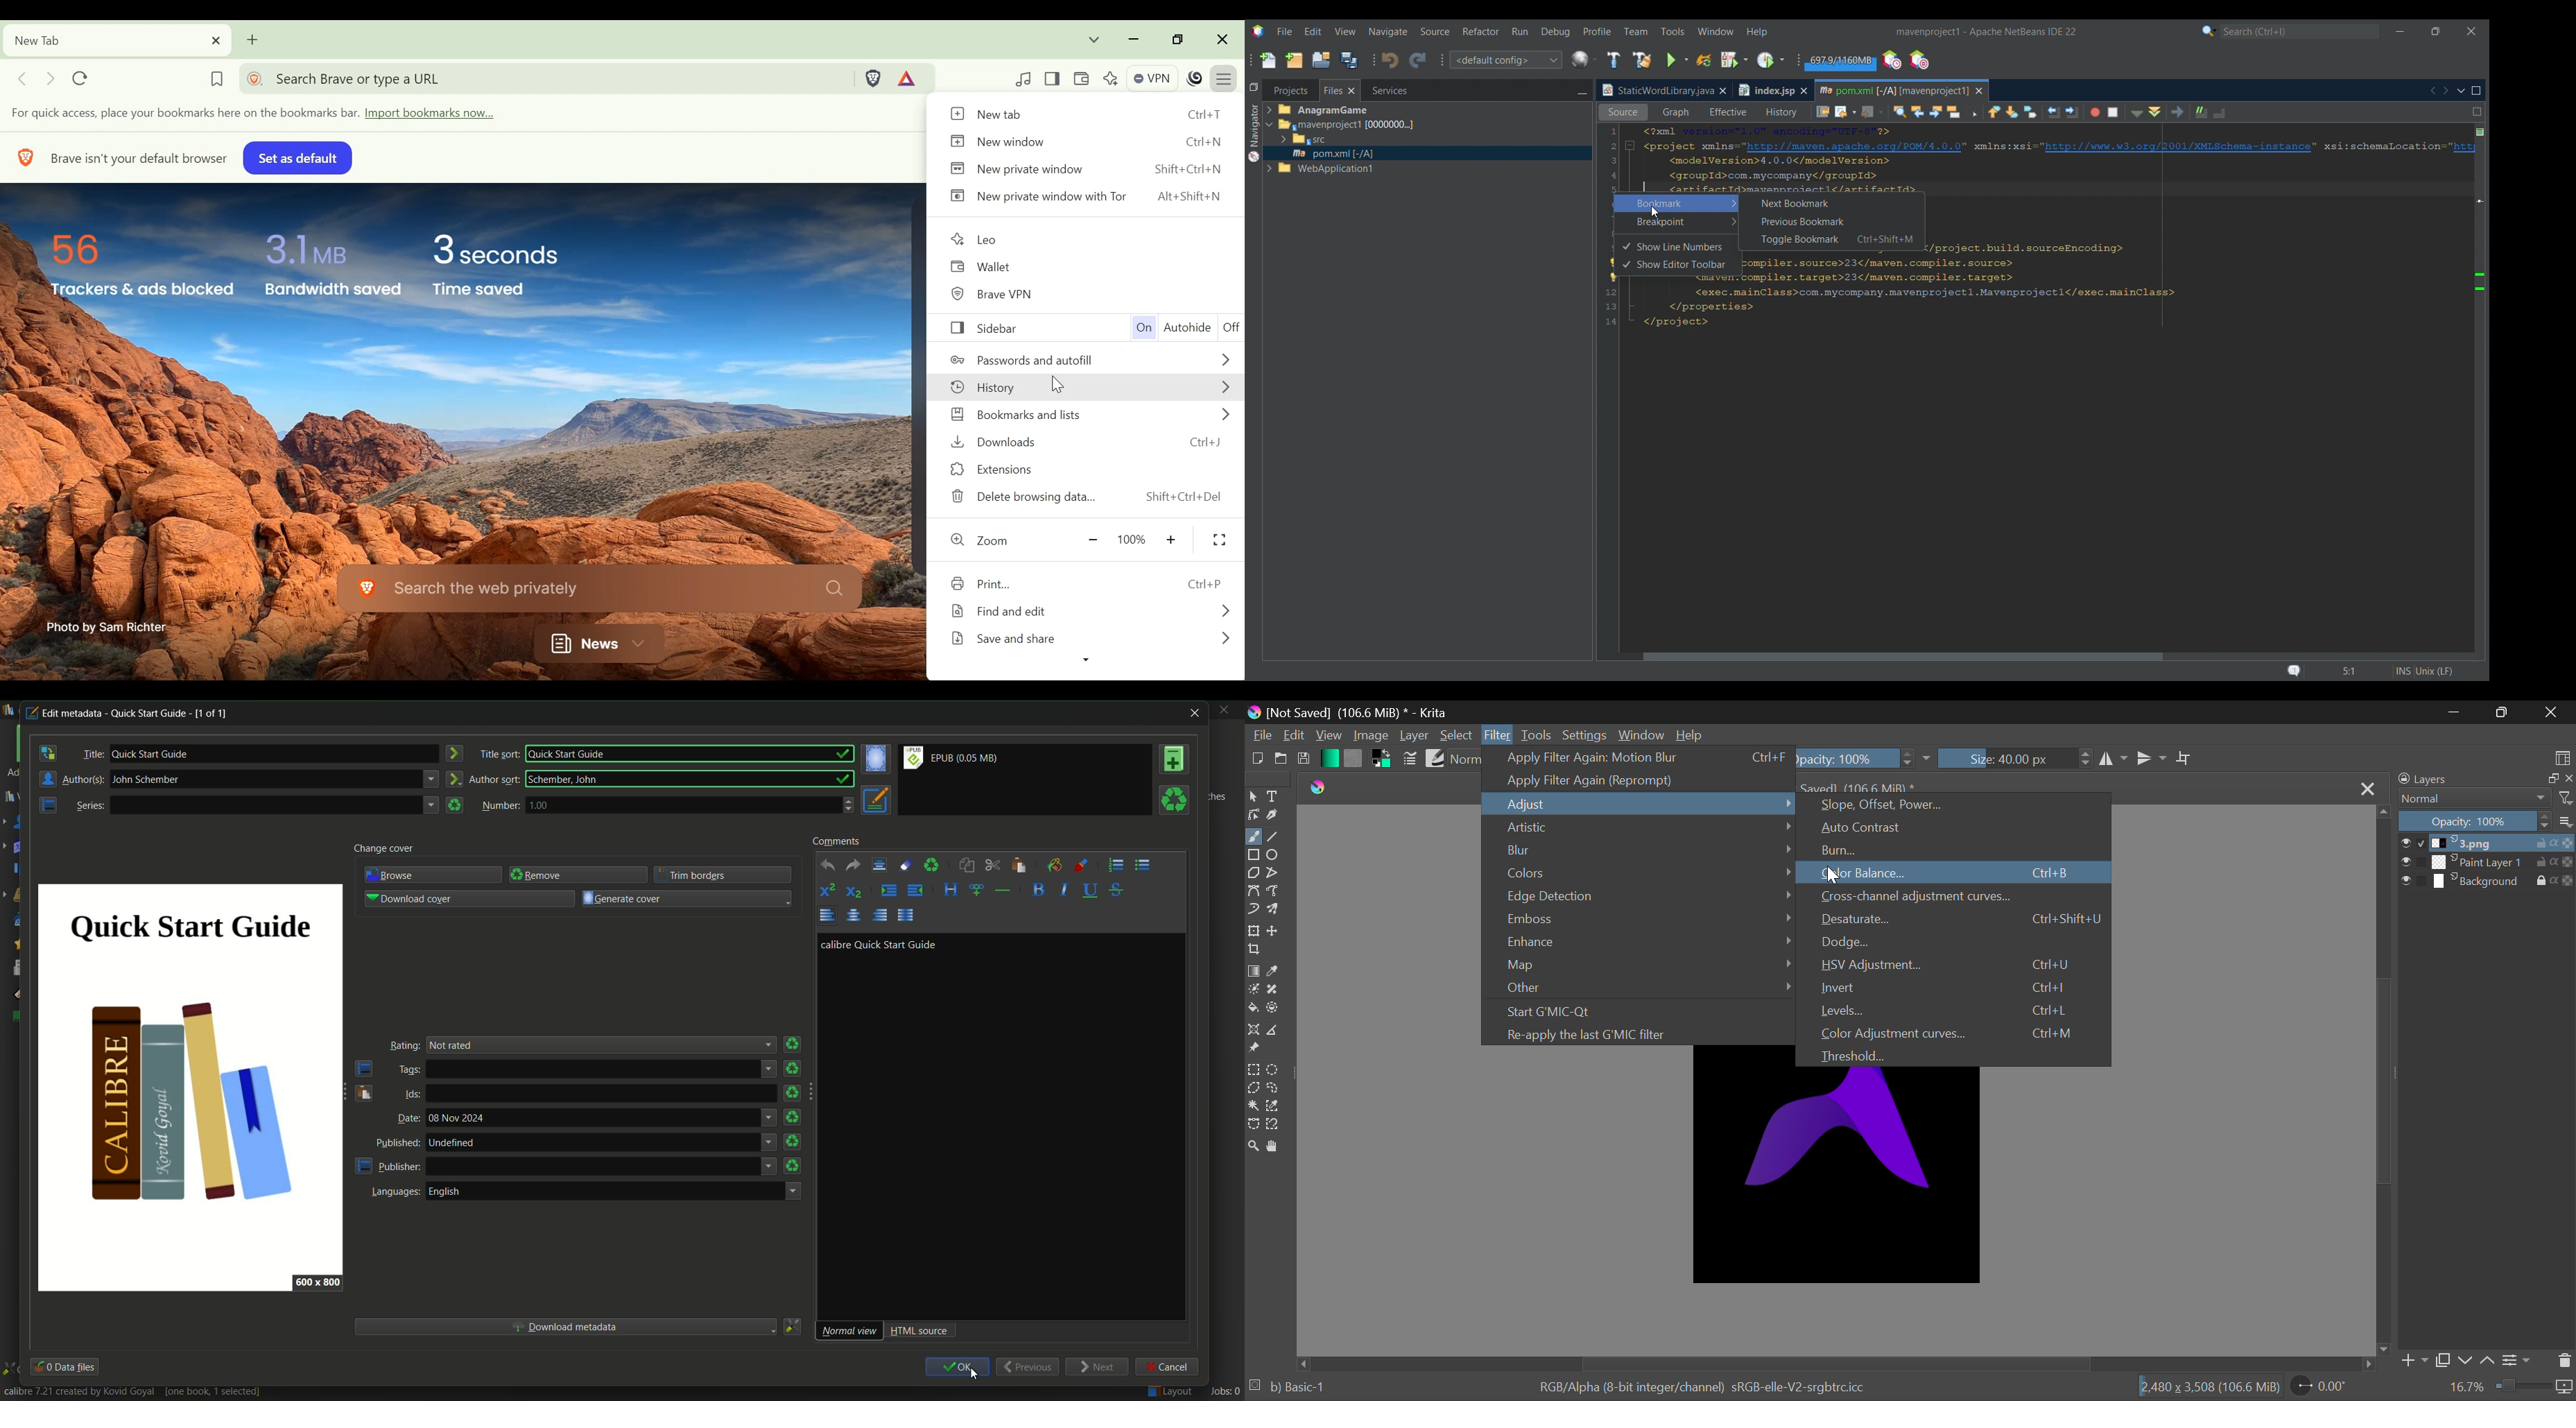 The image size is (2576, 1428). Describe the element at coordinates (210, 1392) in the screenshot. I see `[one book, 1 selected` at that location.